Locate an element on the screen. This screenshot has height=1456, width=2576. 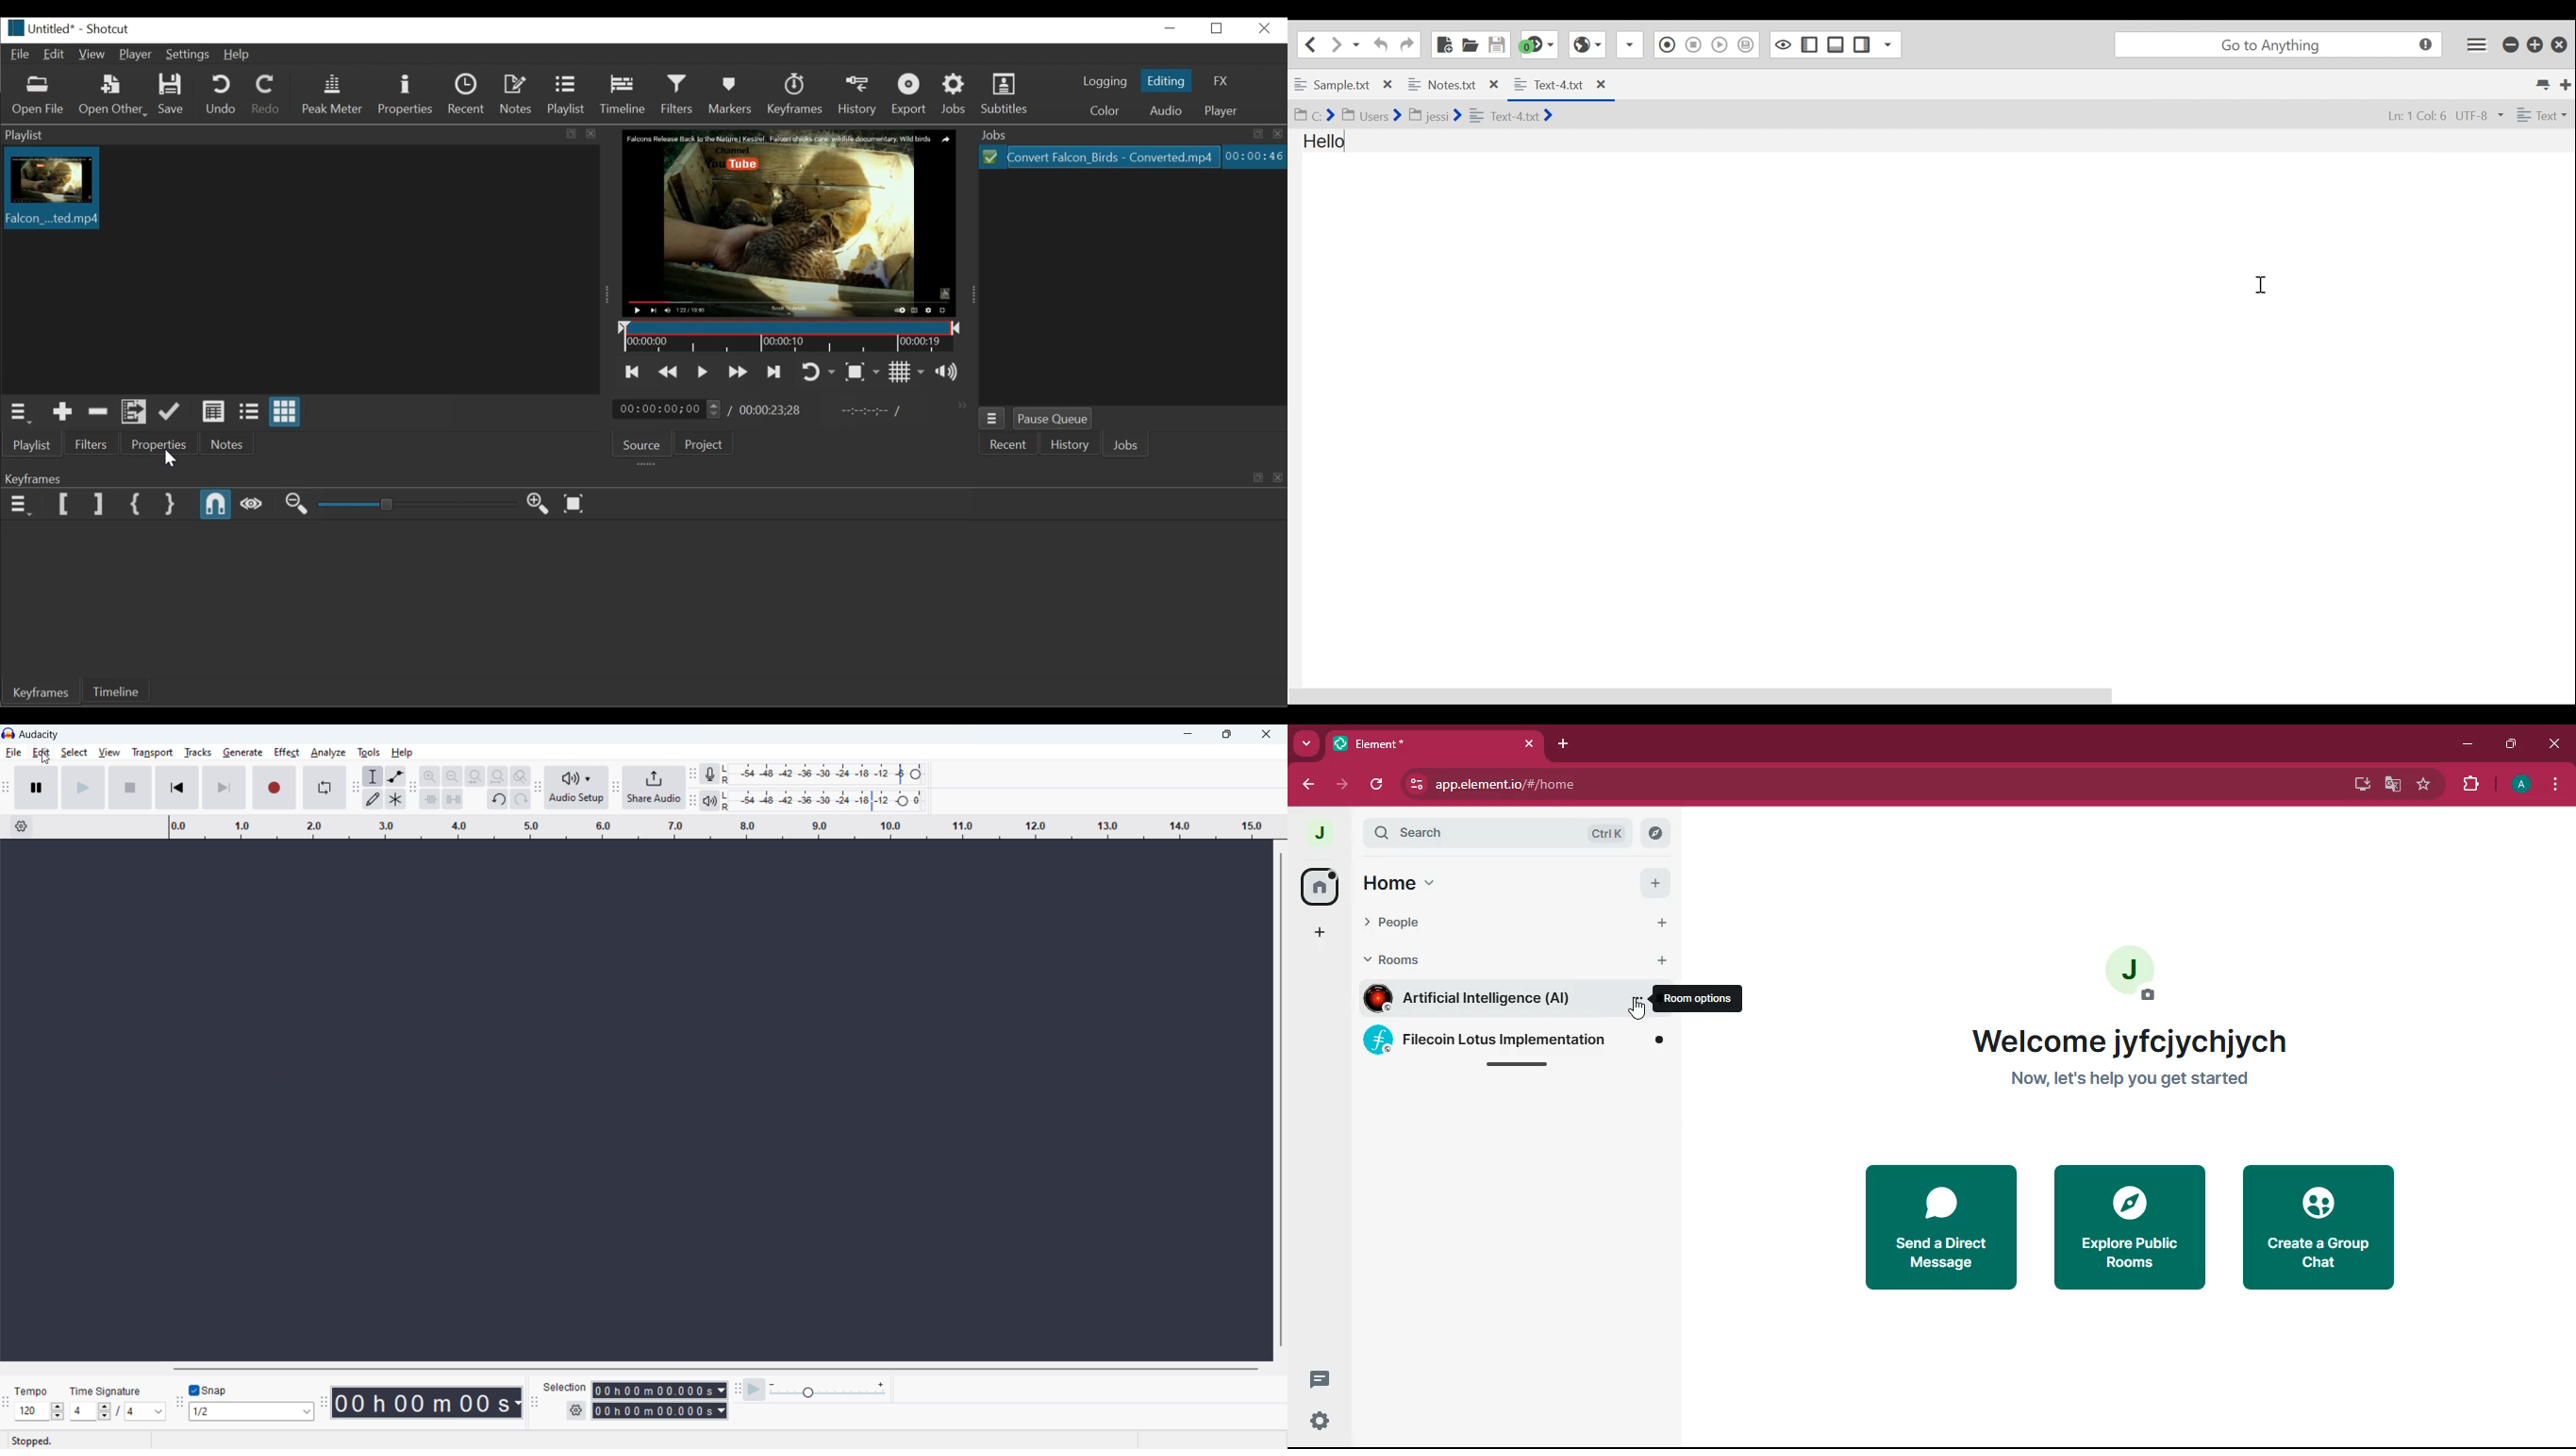
close is located at coordinates (1265, 735).